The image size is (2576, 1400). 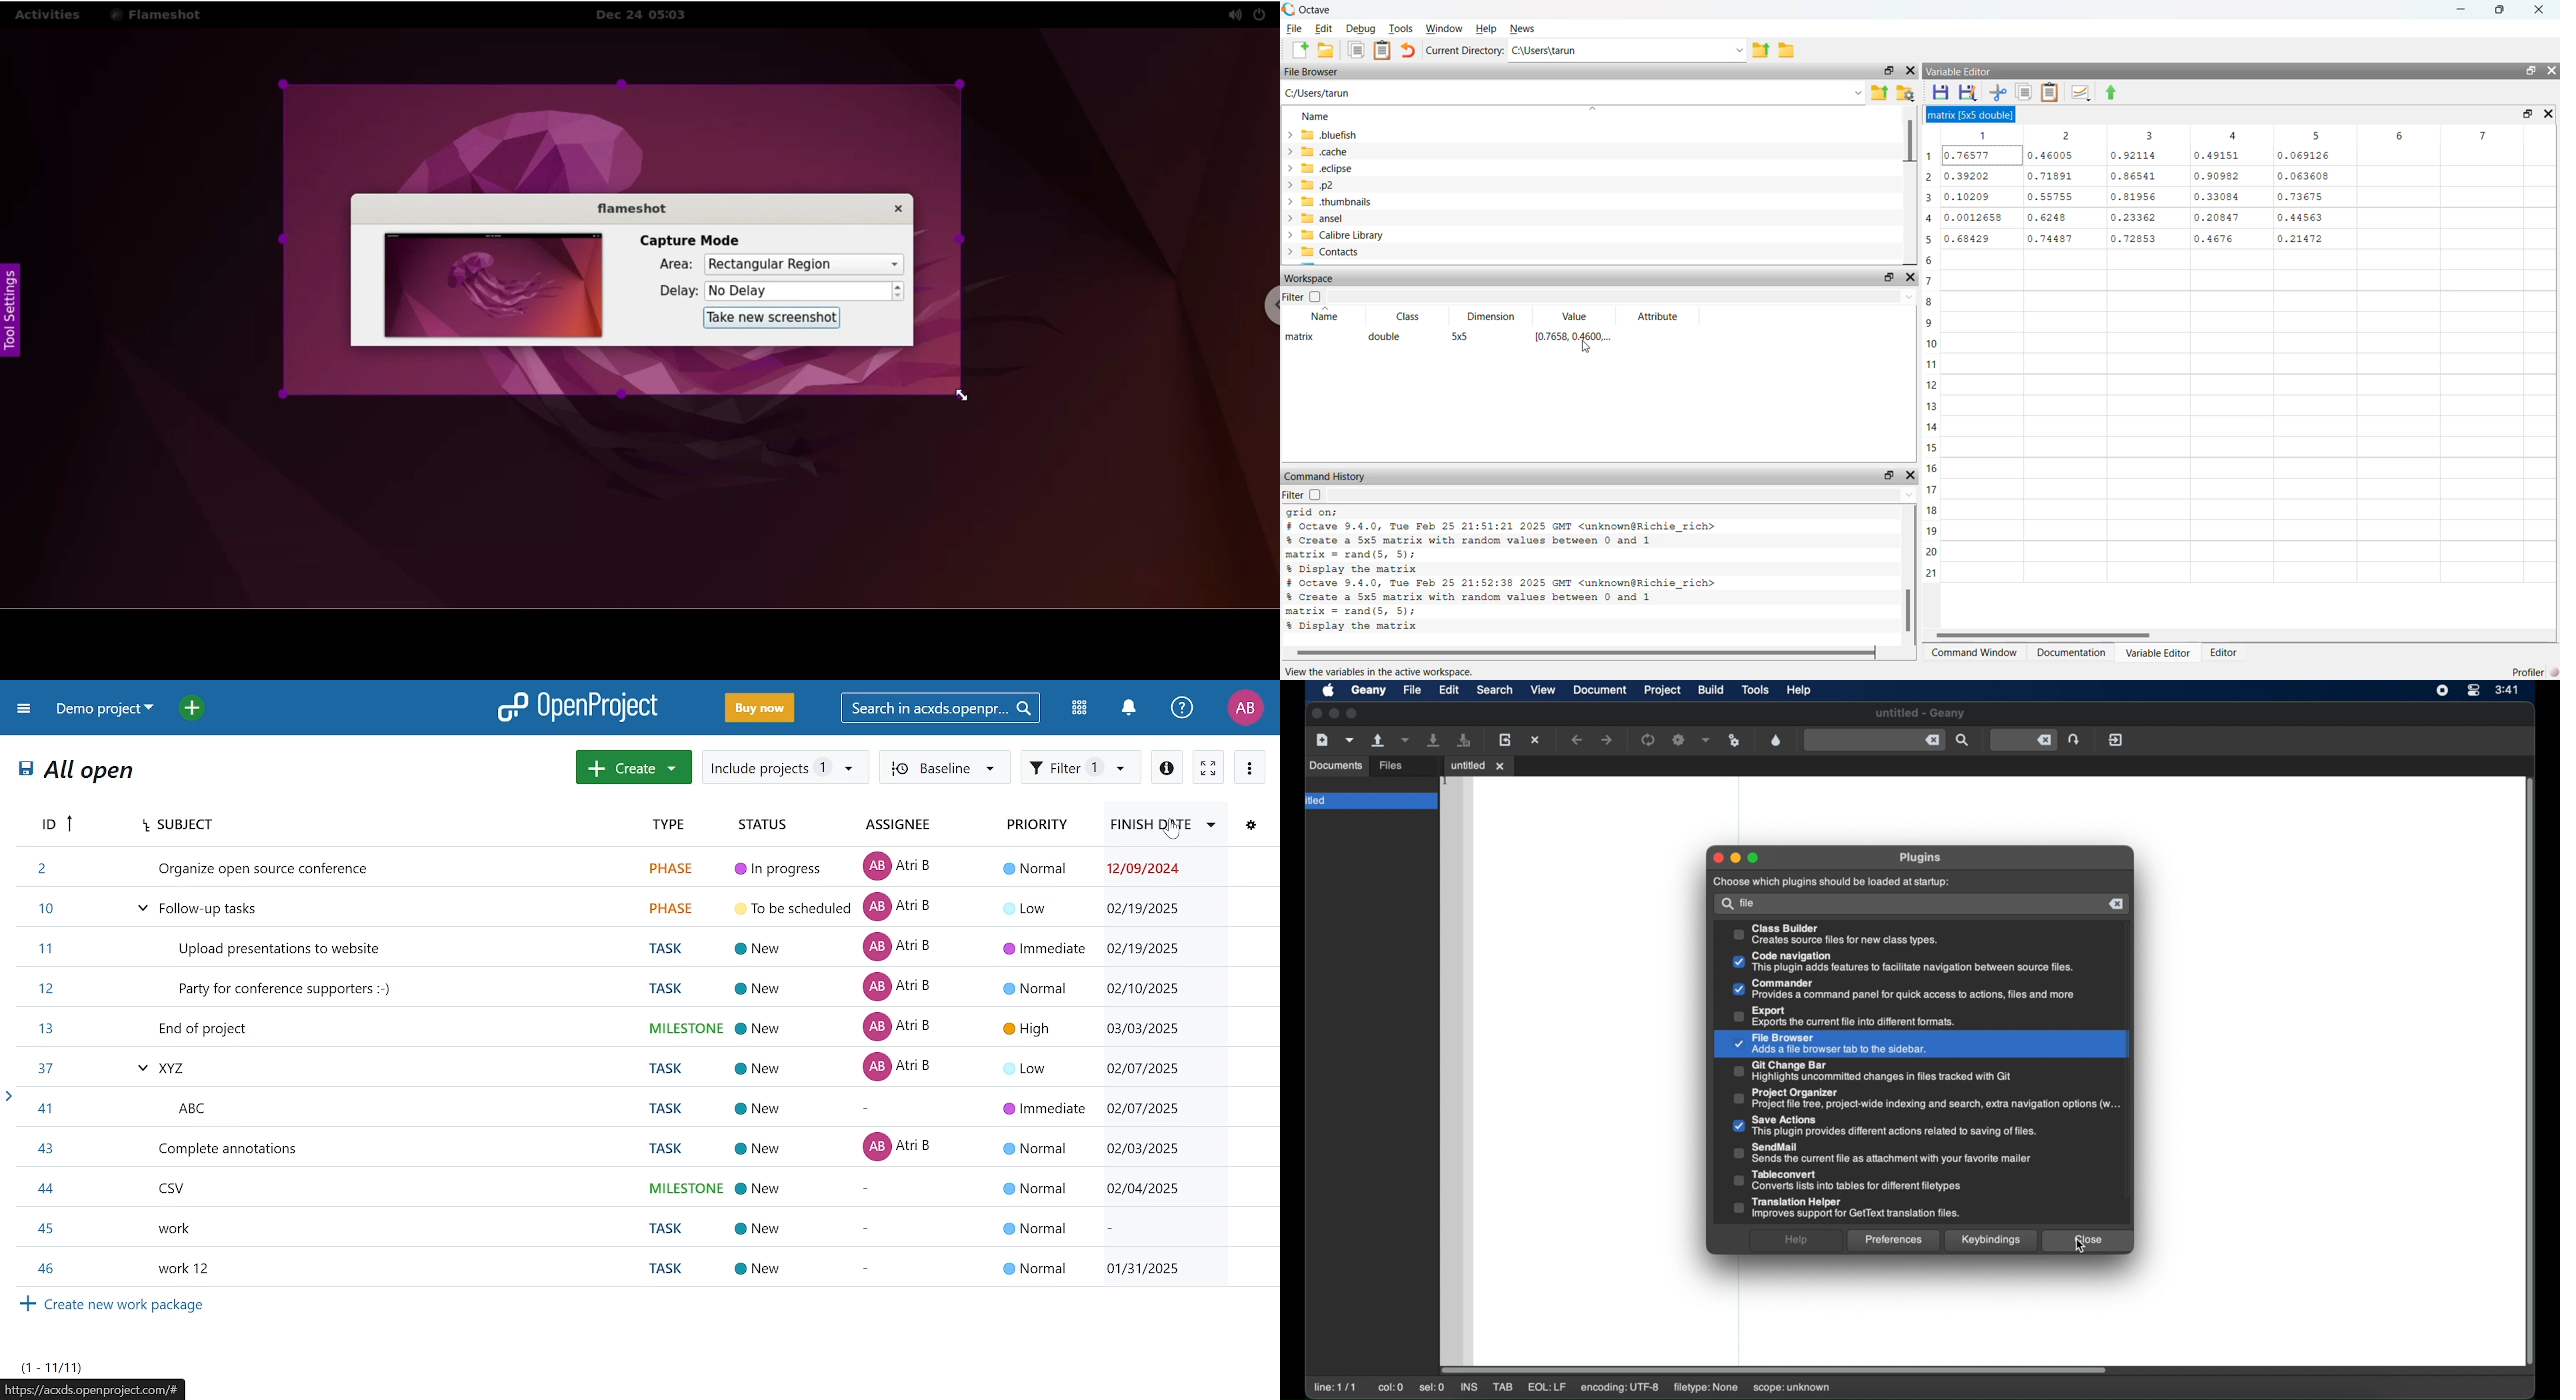 What do you see at coordinates (1846, 1209) in the screenshot?
I see `translation helper` at bounding box center [1846, 1209].